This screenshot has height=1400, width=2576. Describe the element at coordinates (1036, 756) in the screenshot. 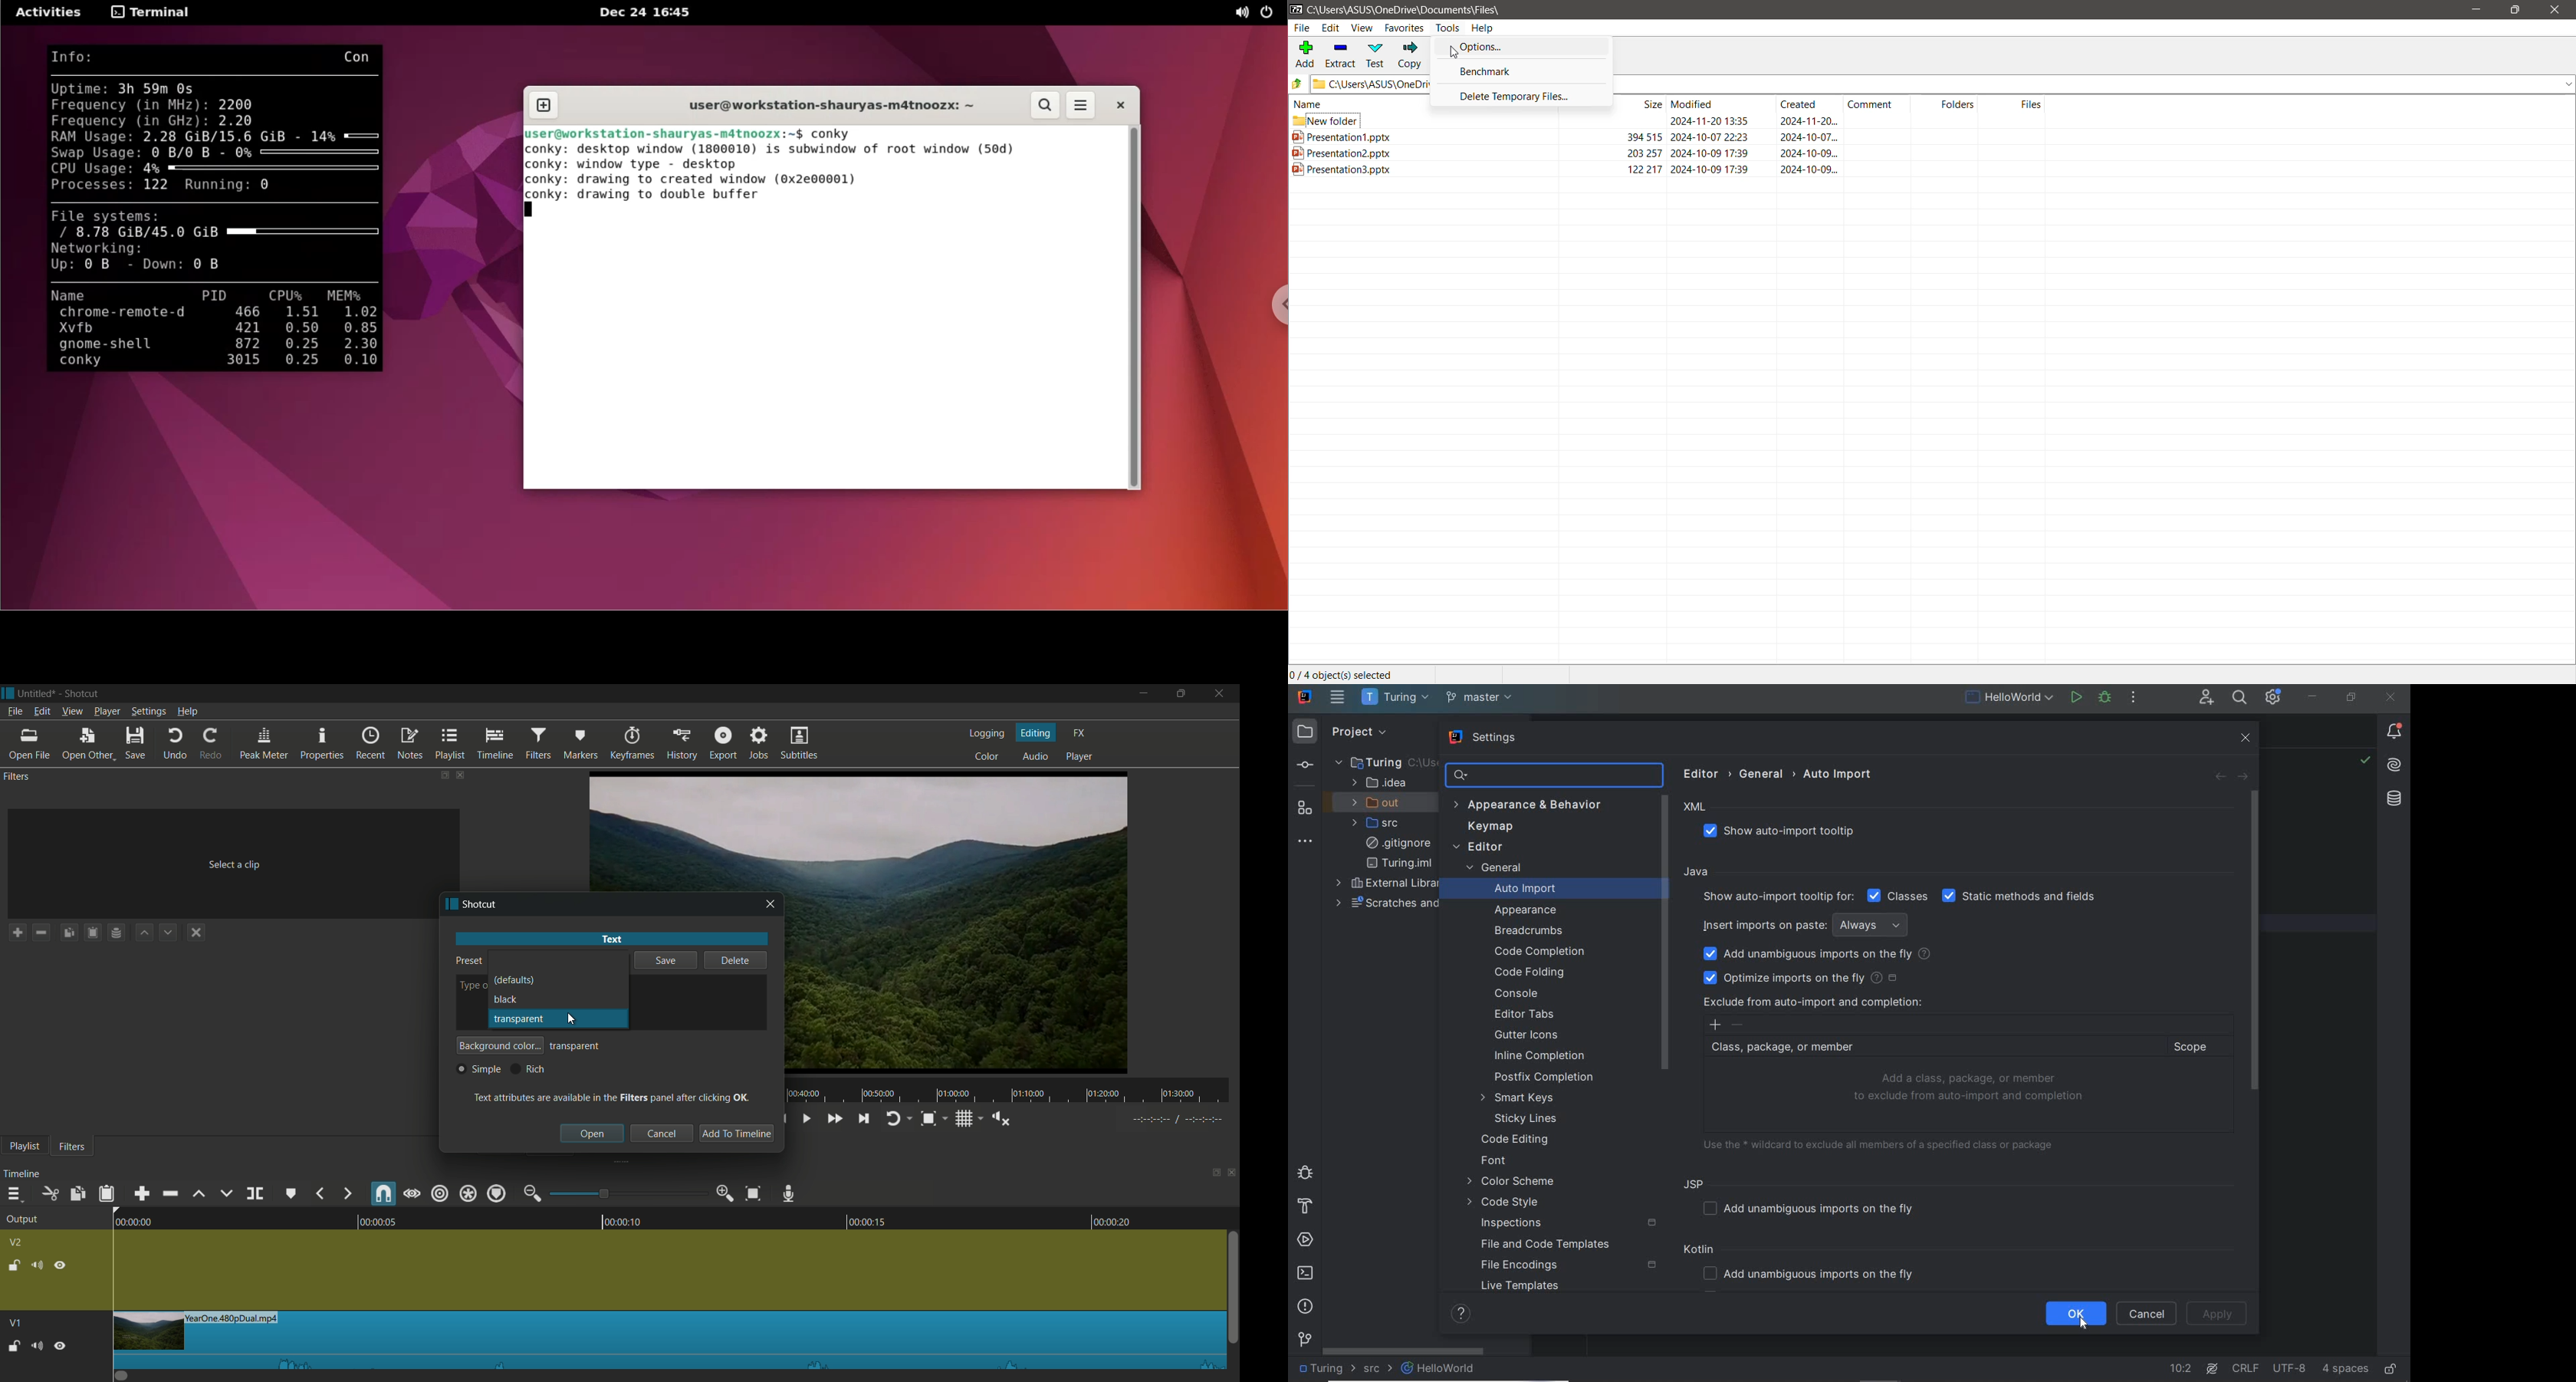

I see `audio` at that location.